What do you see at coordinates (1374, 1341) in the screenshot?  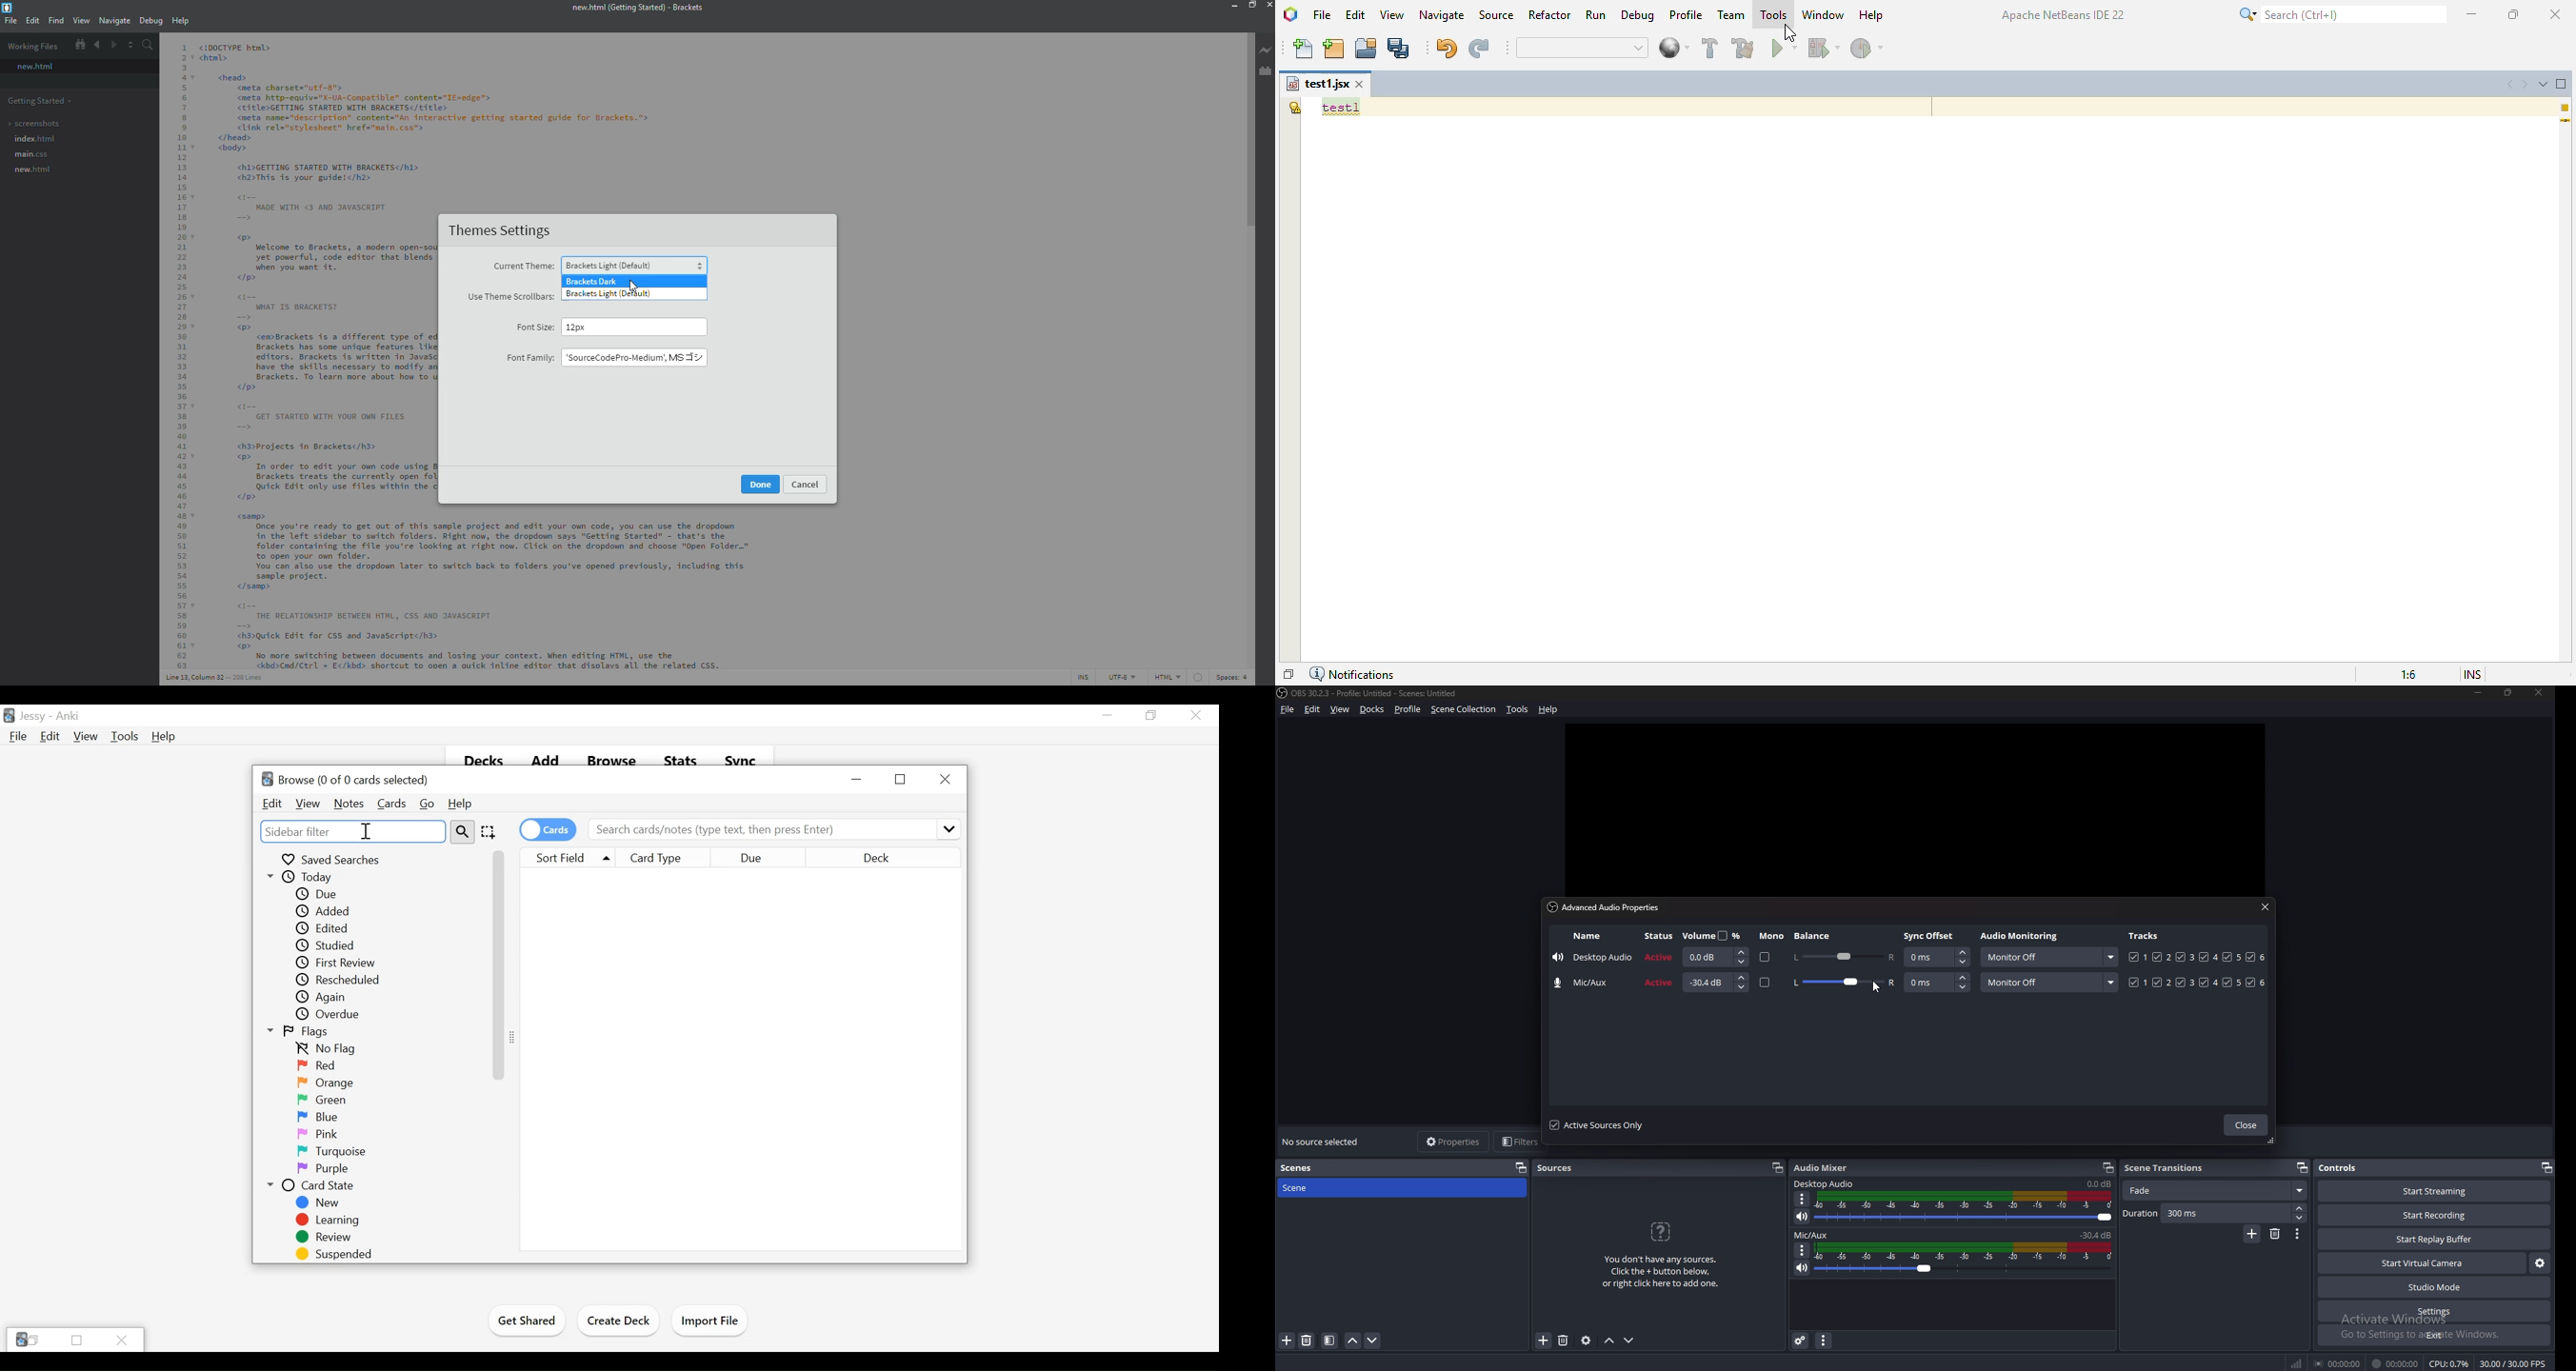 I see `move scene down` at bounding box center [1374, 1341].